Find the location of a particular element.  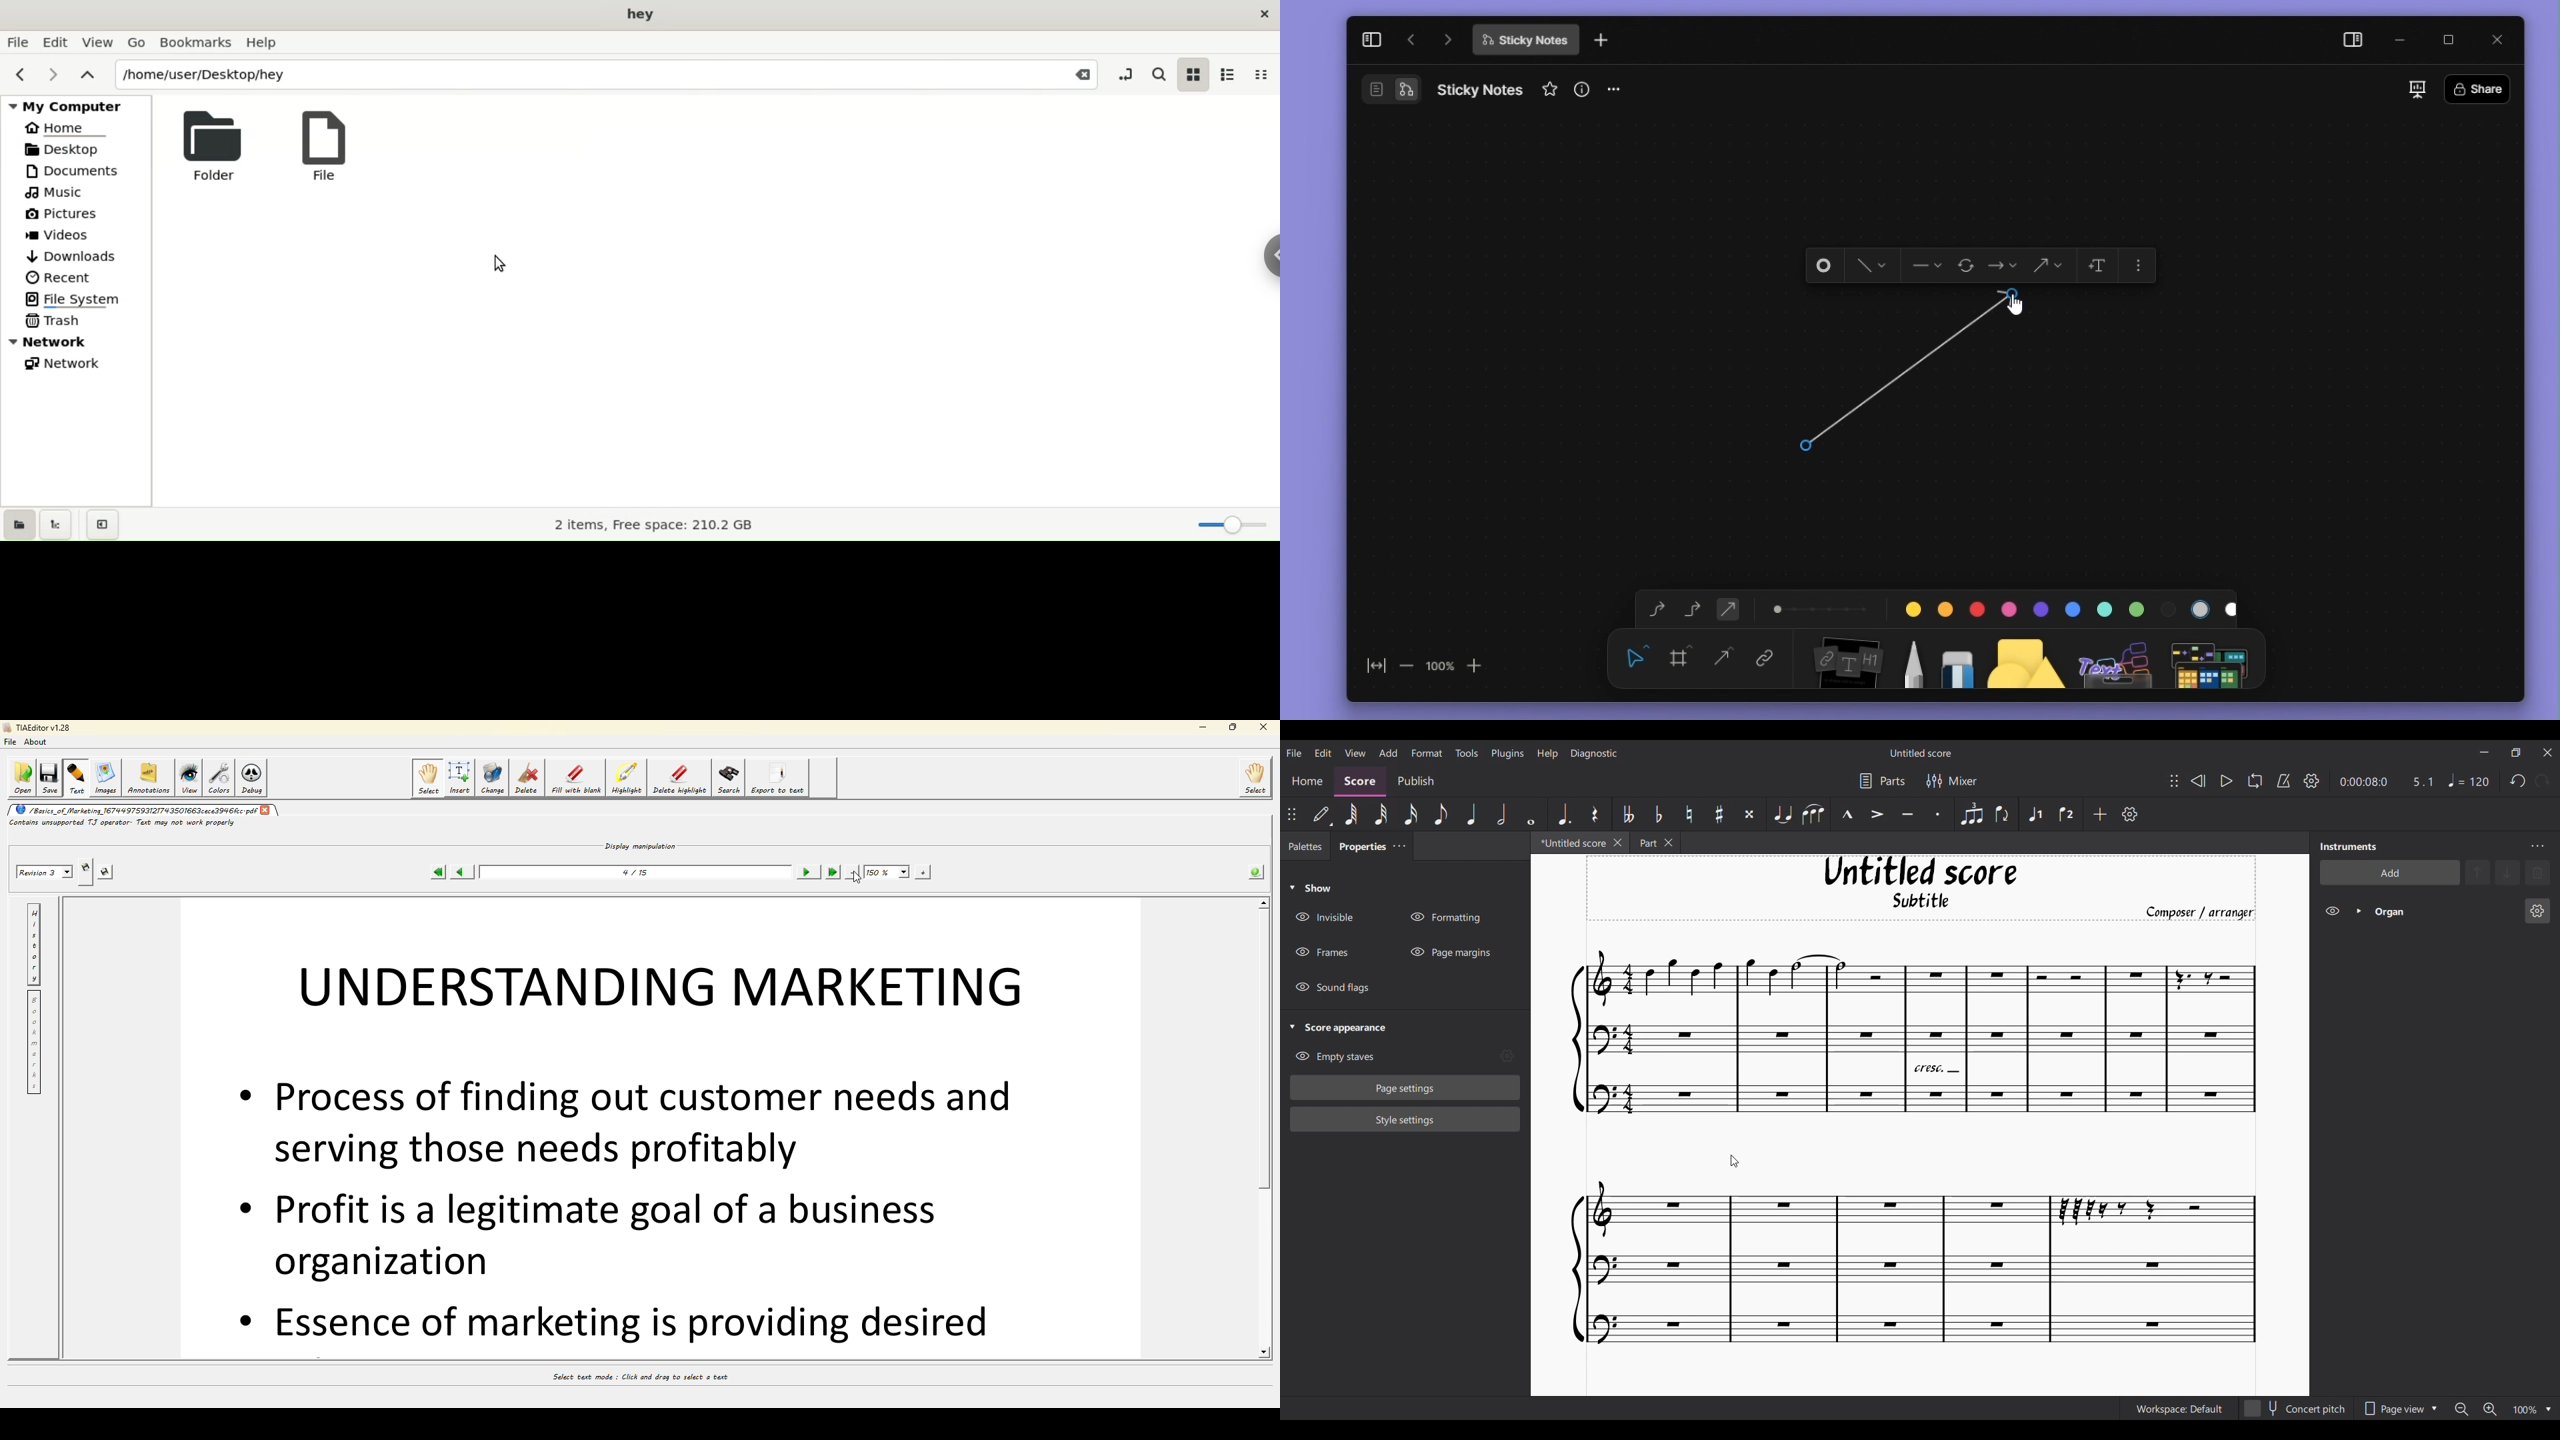

Looping playback is located at coordinates (2254, 781).